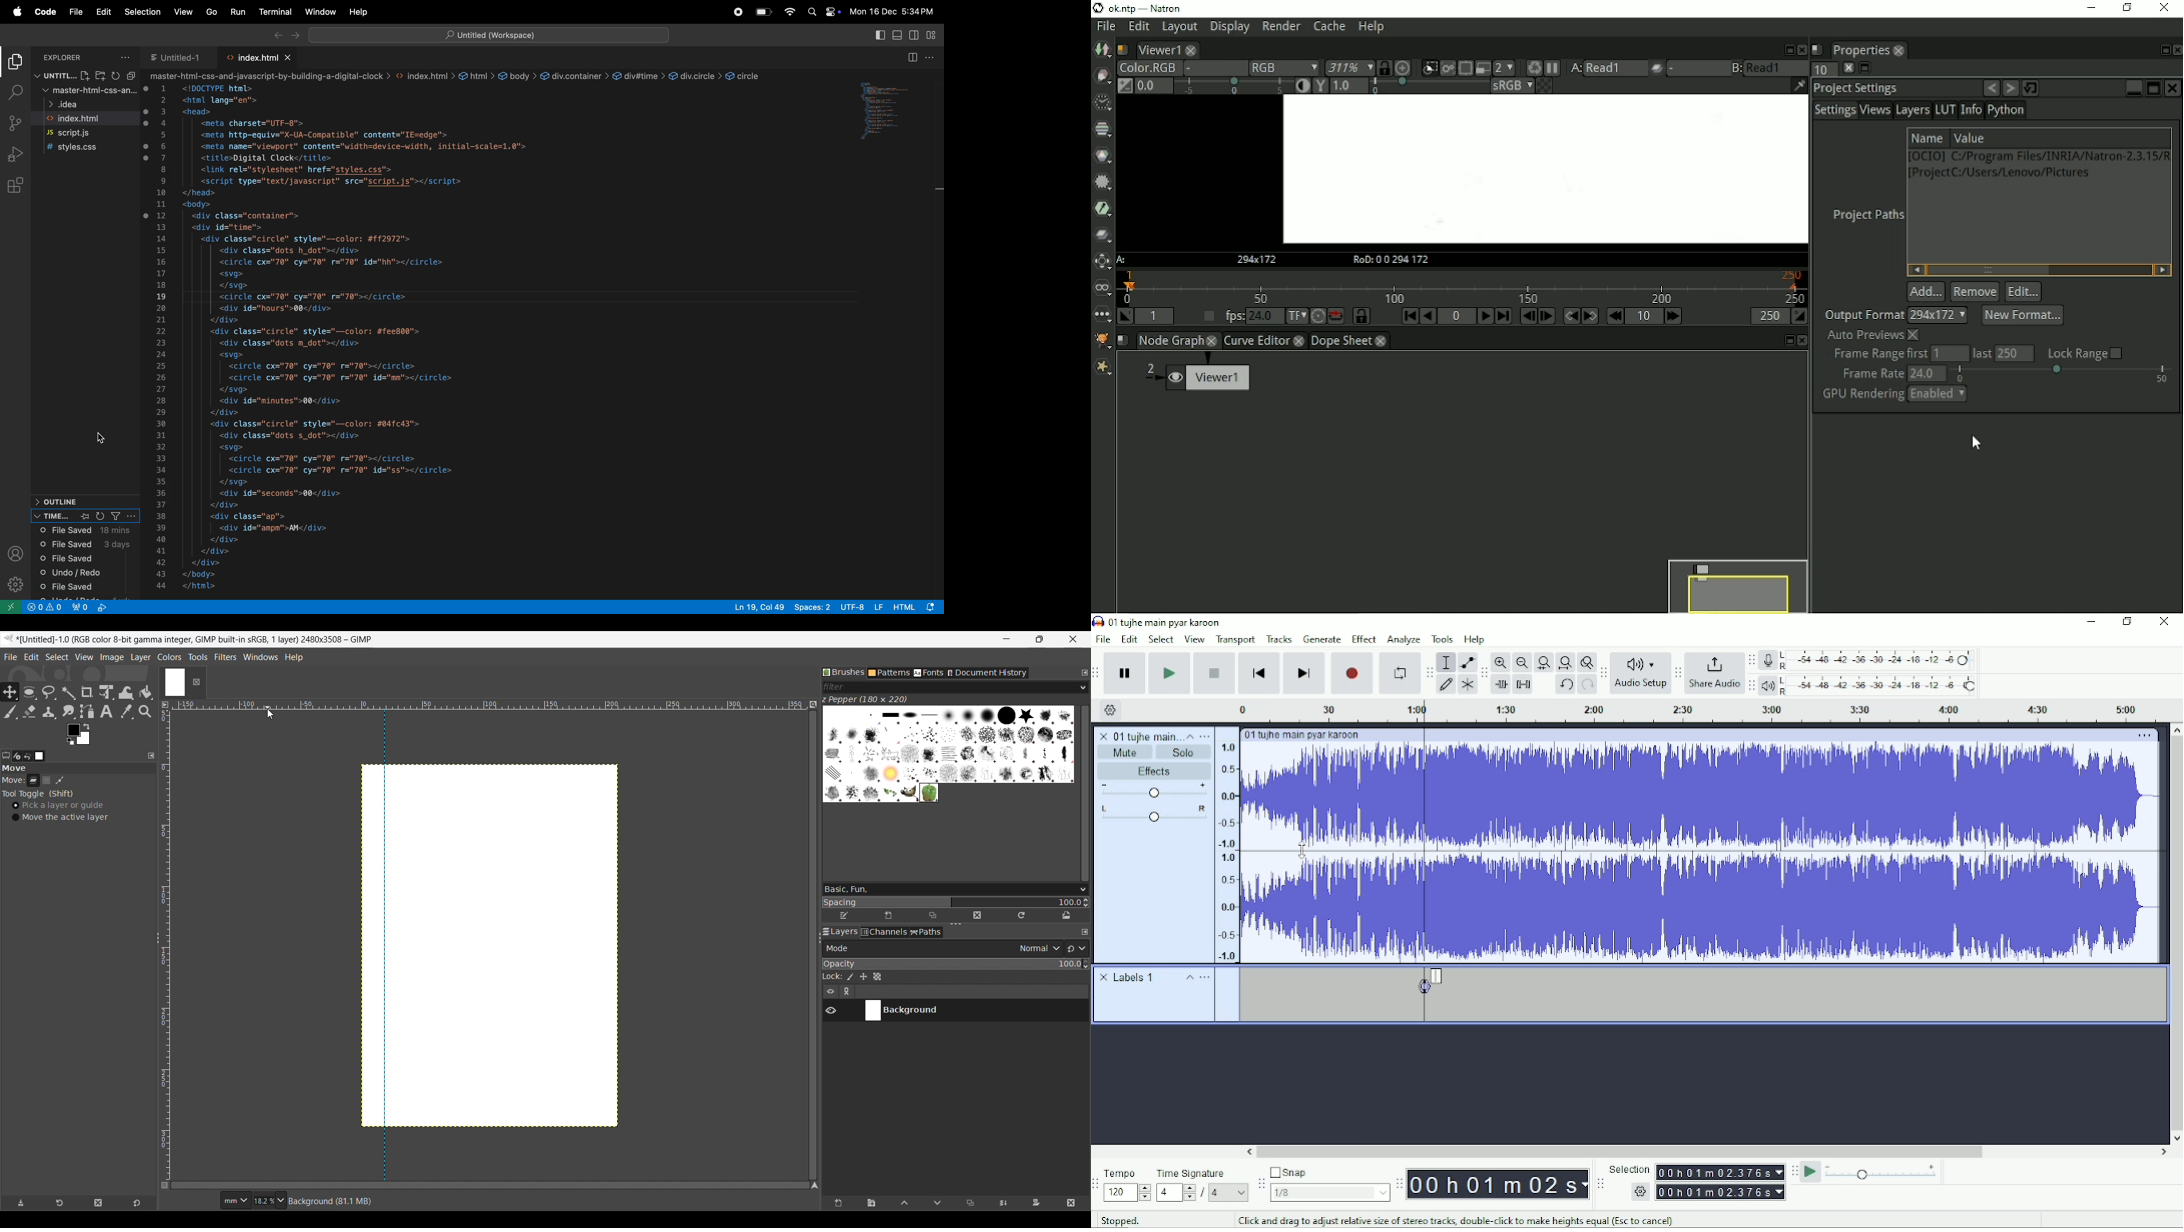 Image resolution: width=2184 pixels, height=1232 pixels. I want to click on extensions, so click(16, 187).